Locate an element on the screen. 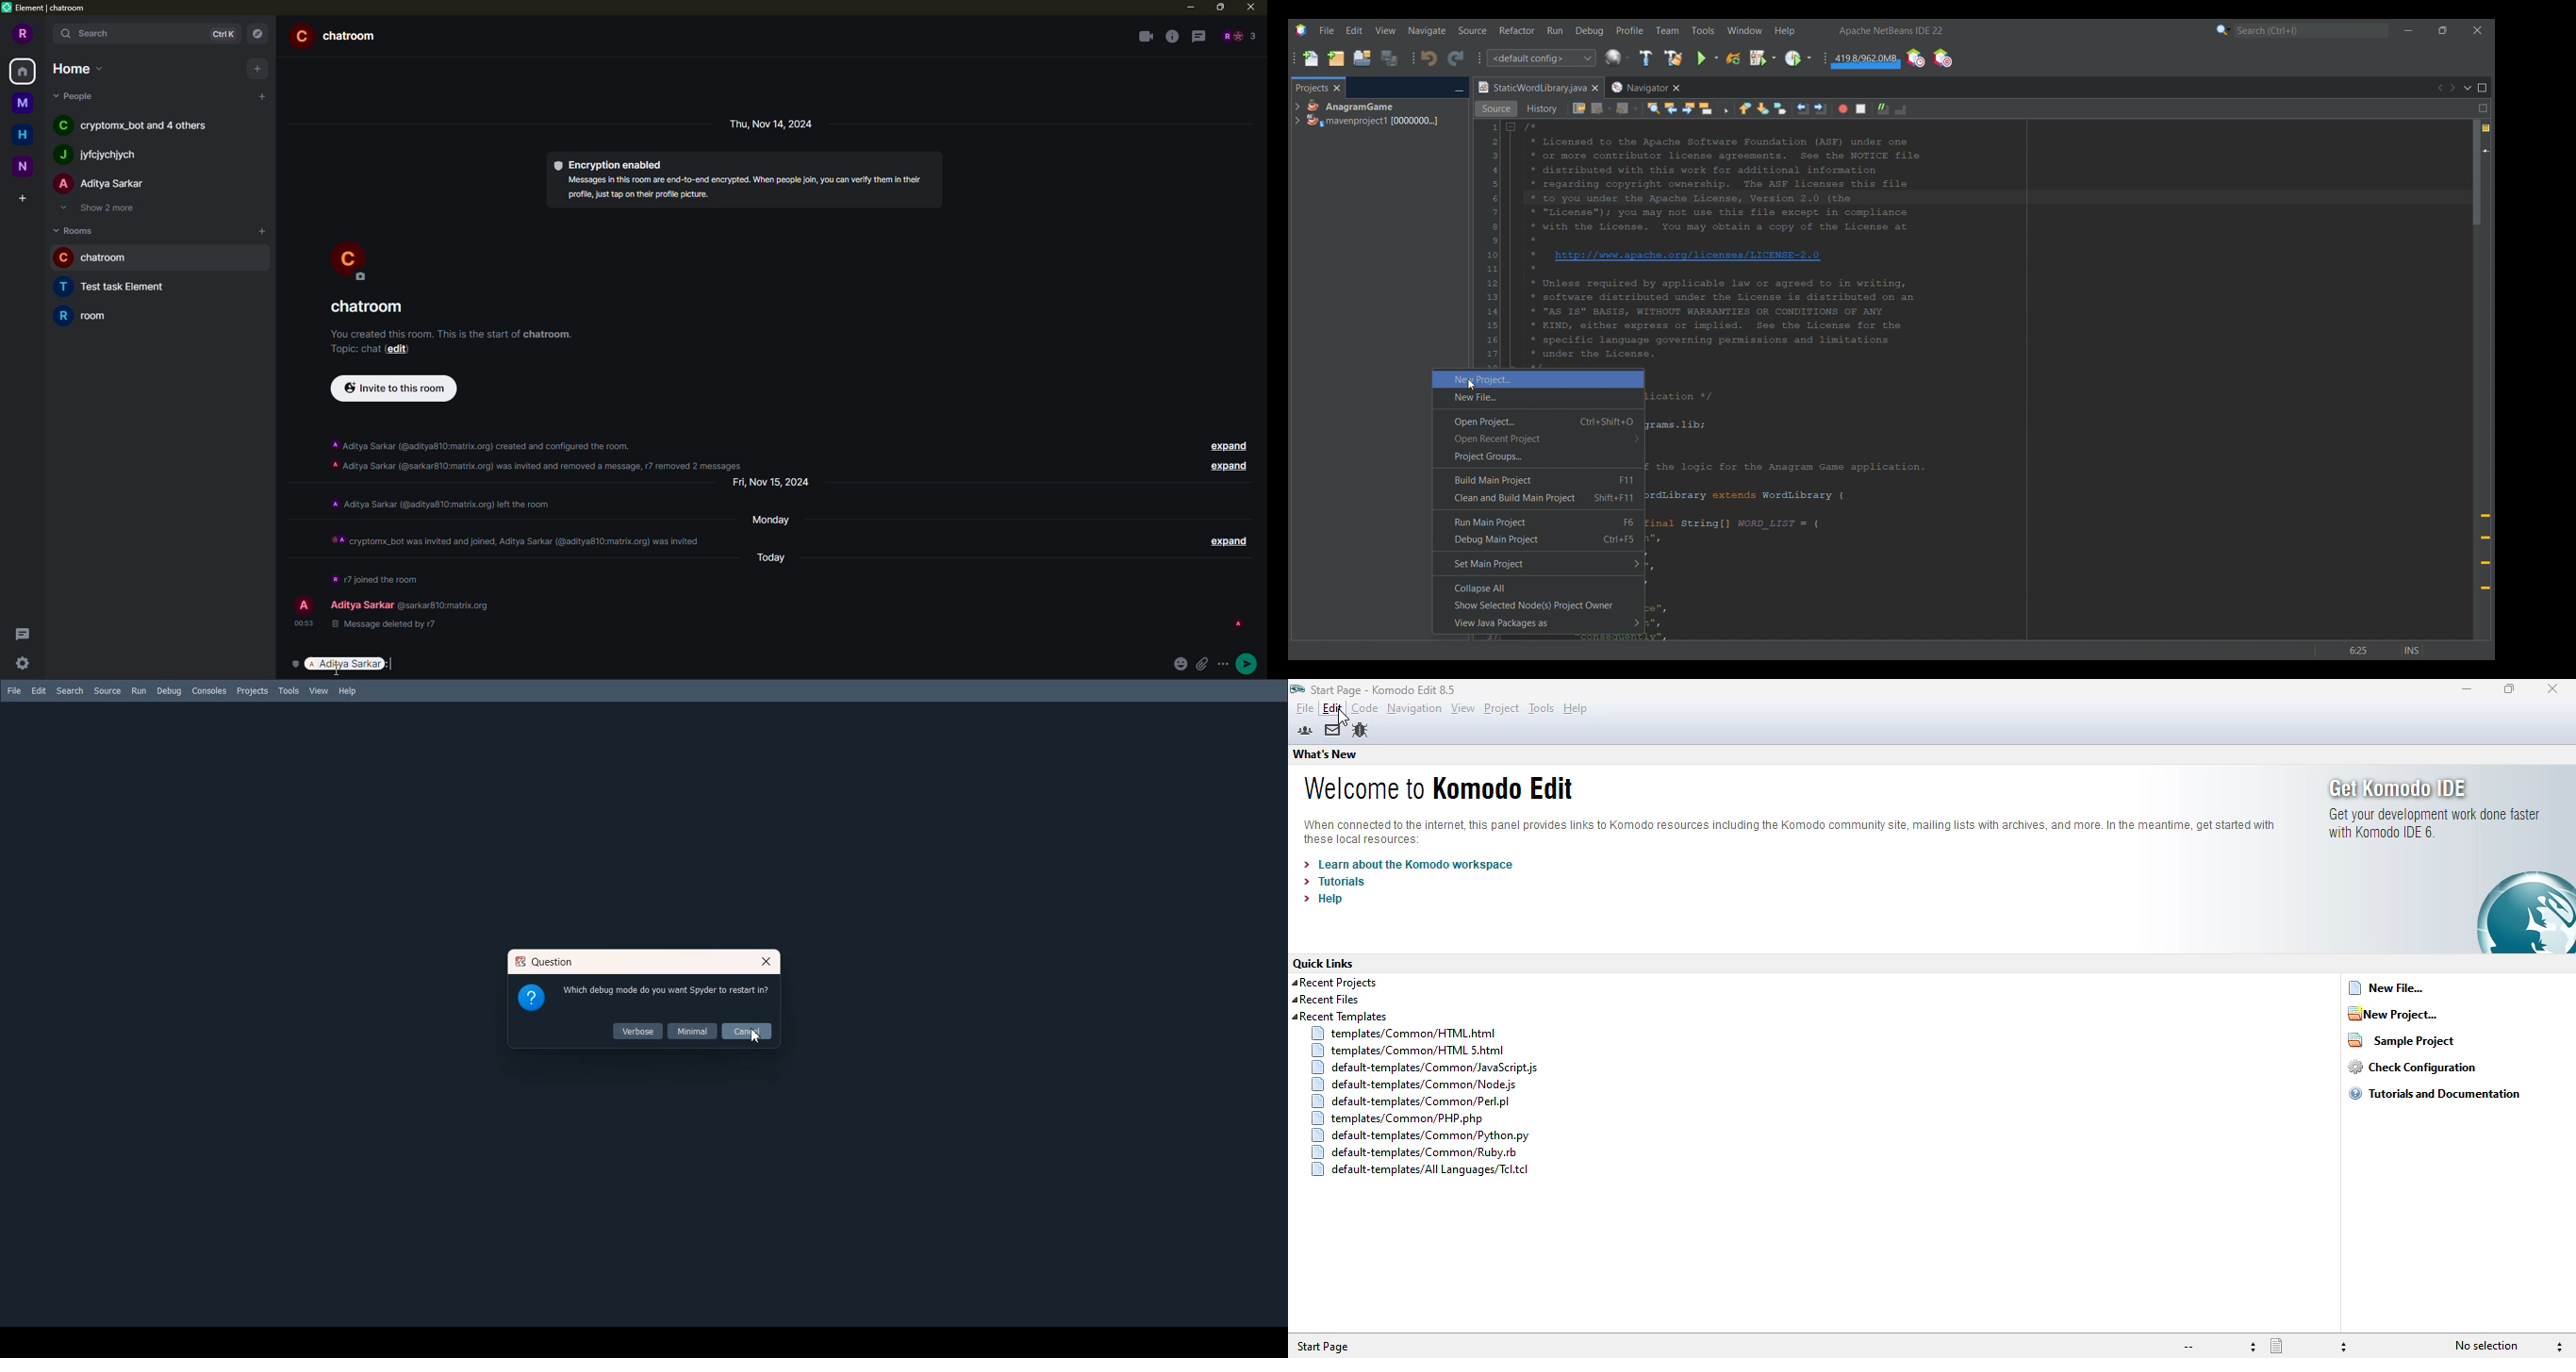 This screenshot has height=1372, width=2576. Run is located at coordinates (138, 690).